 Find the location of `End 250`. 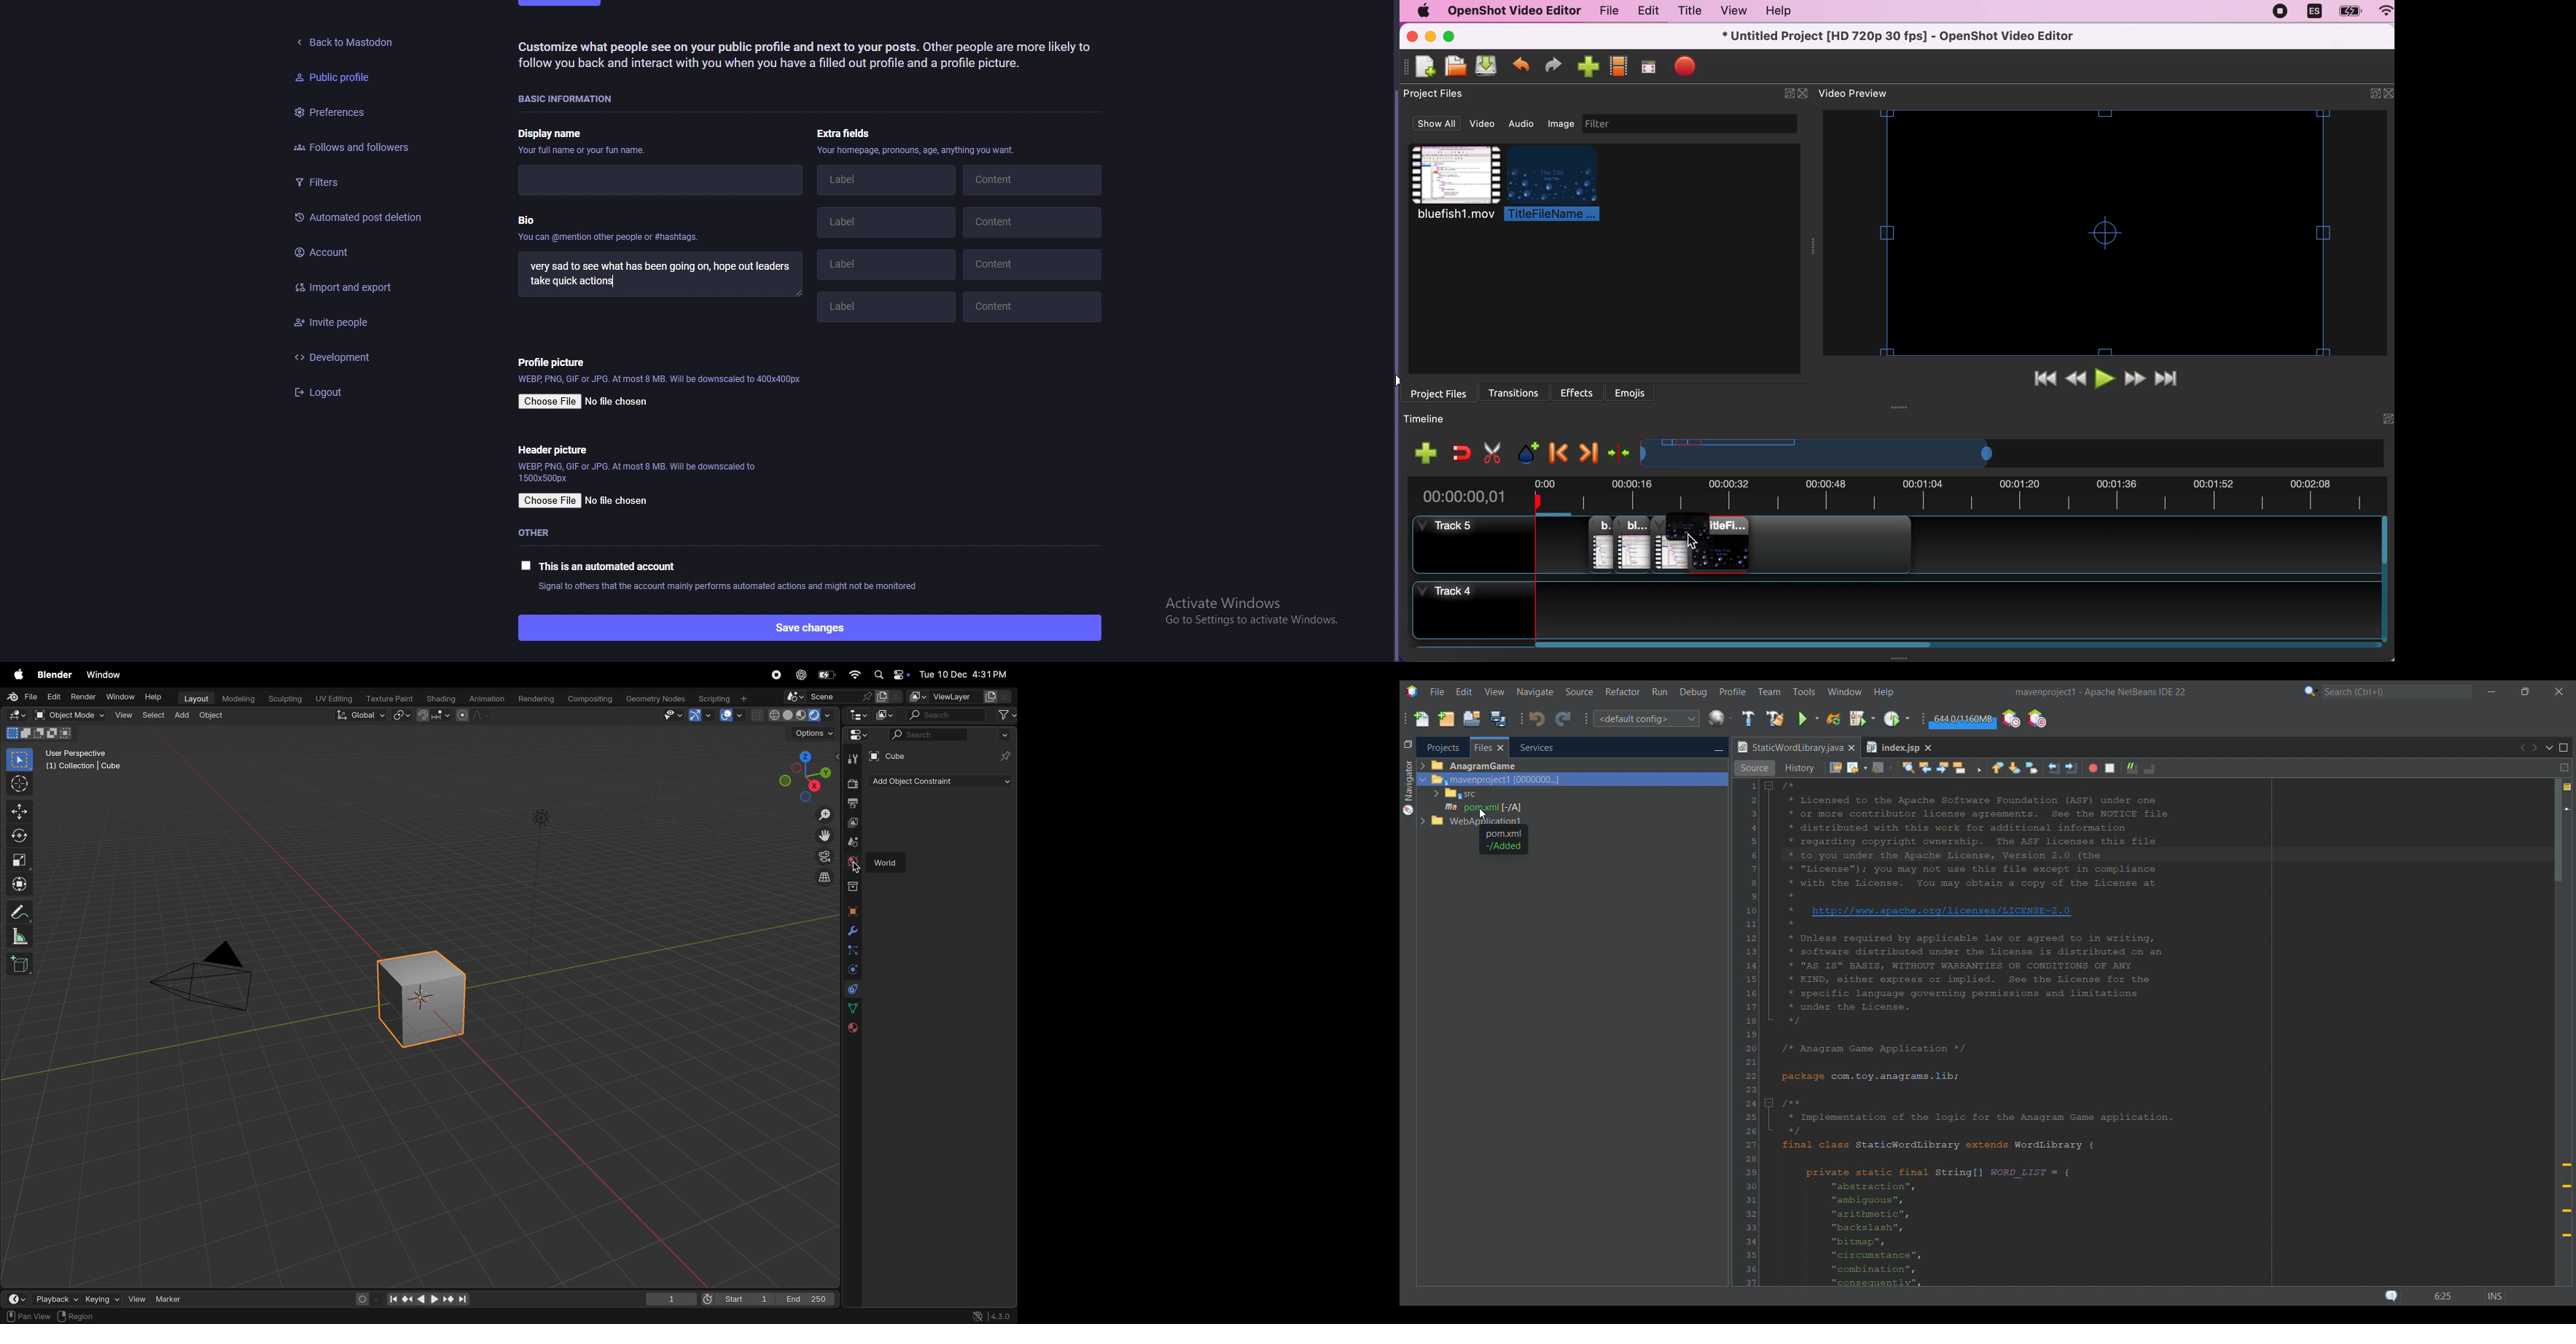

End 250 is located at coordinates (807, 1298).